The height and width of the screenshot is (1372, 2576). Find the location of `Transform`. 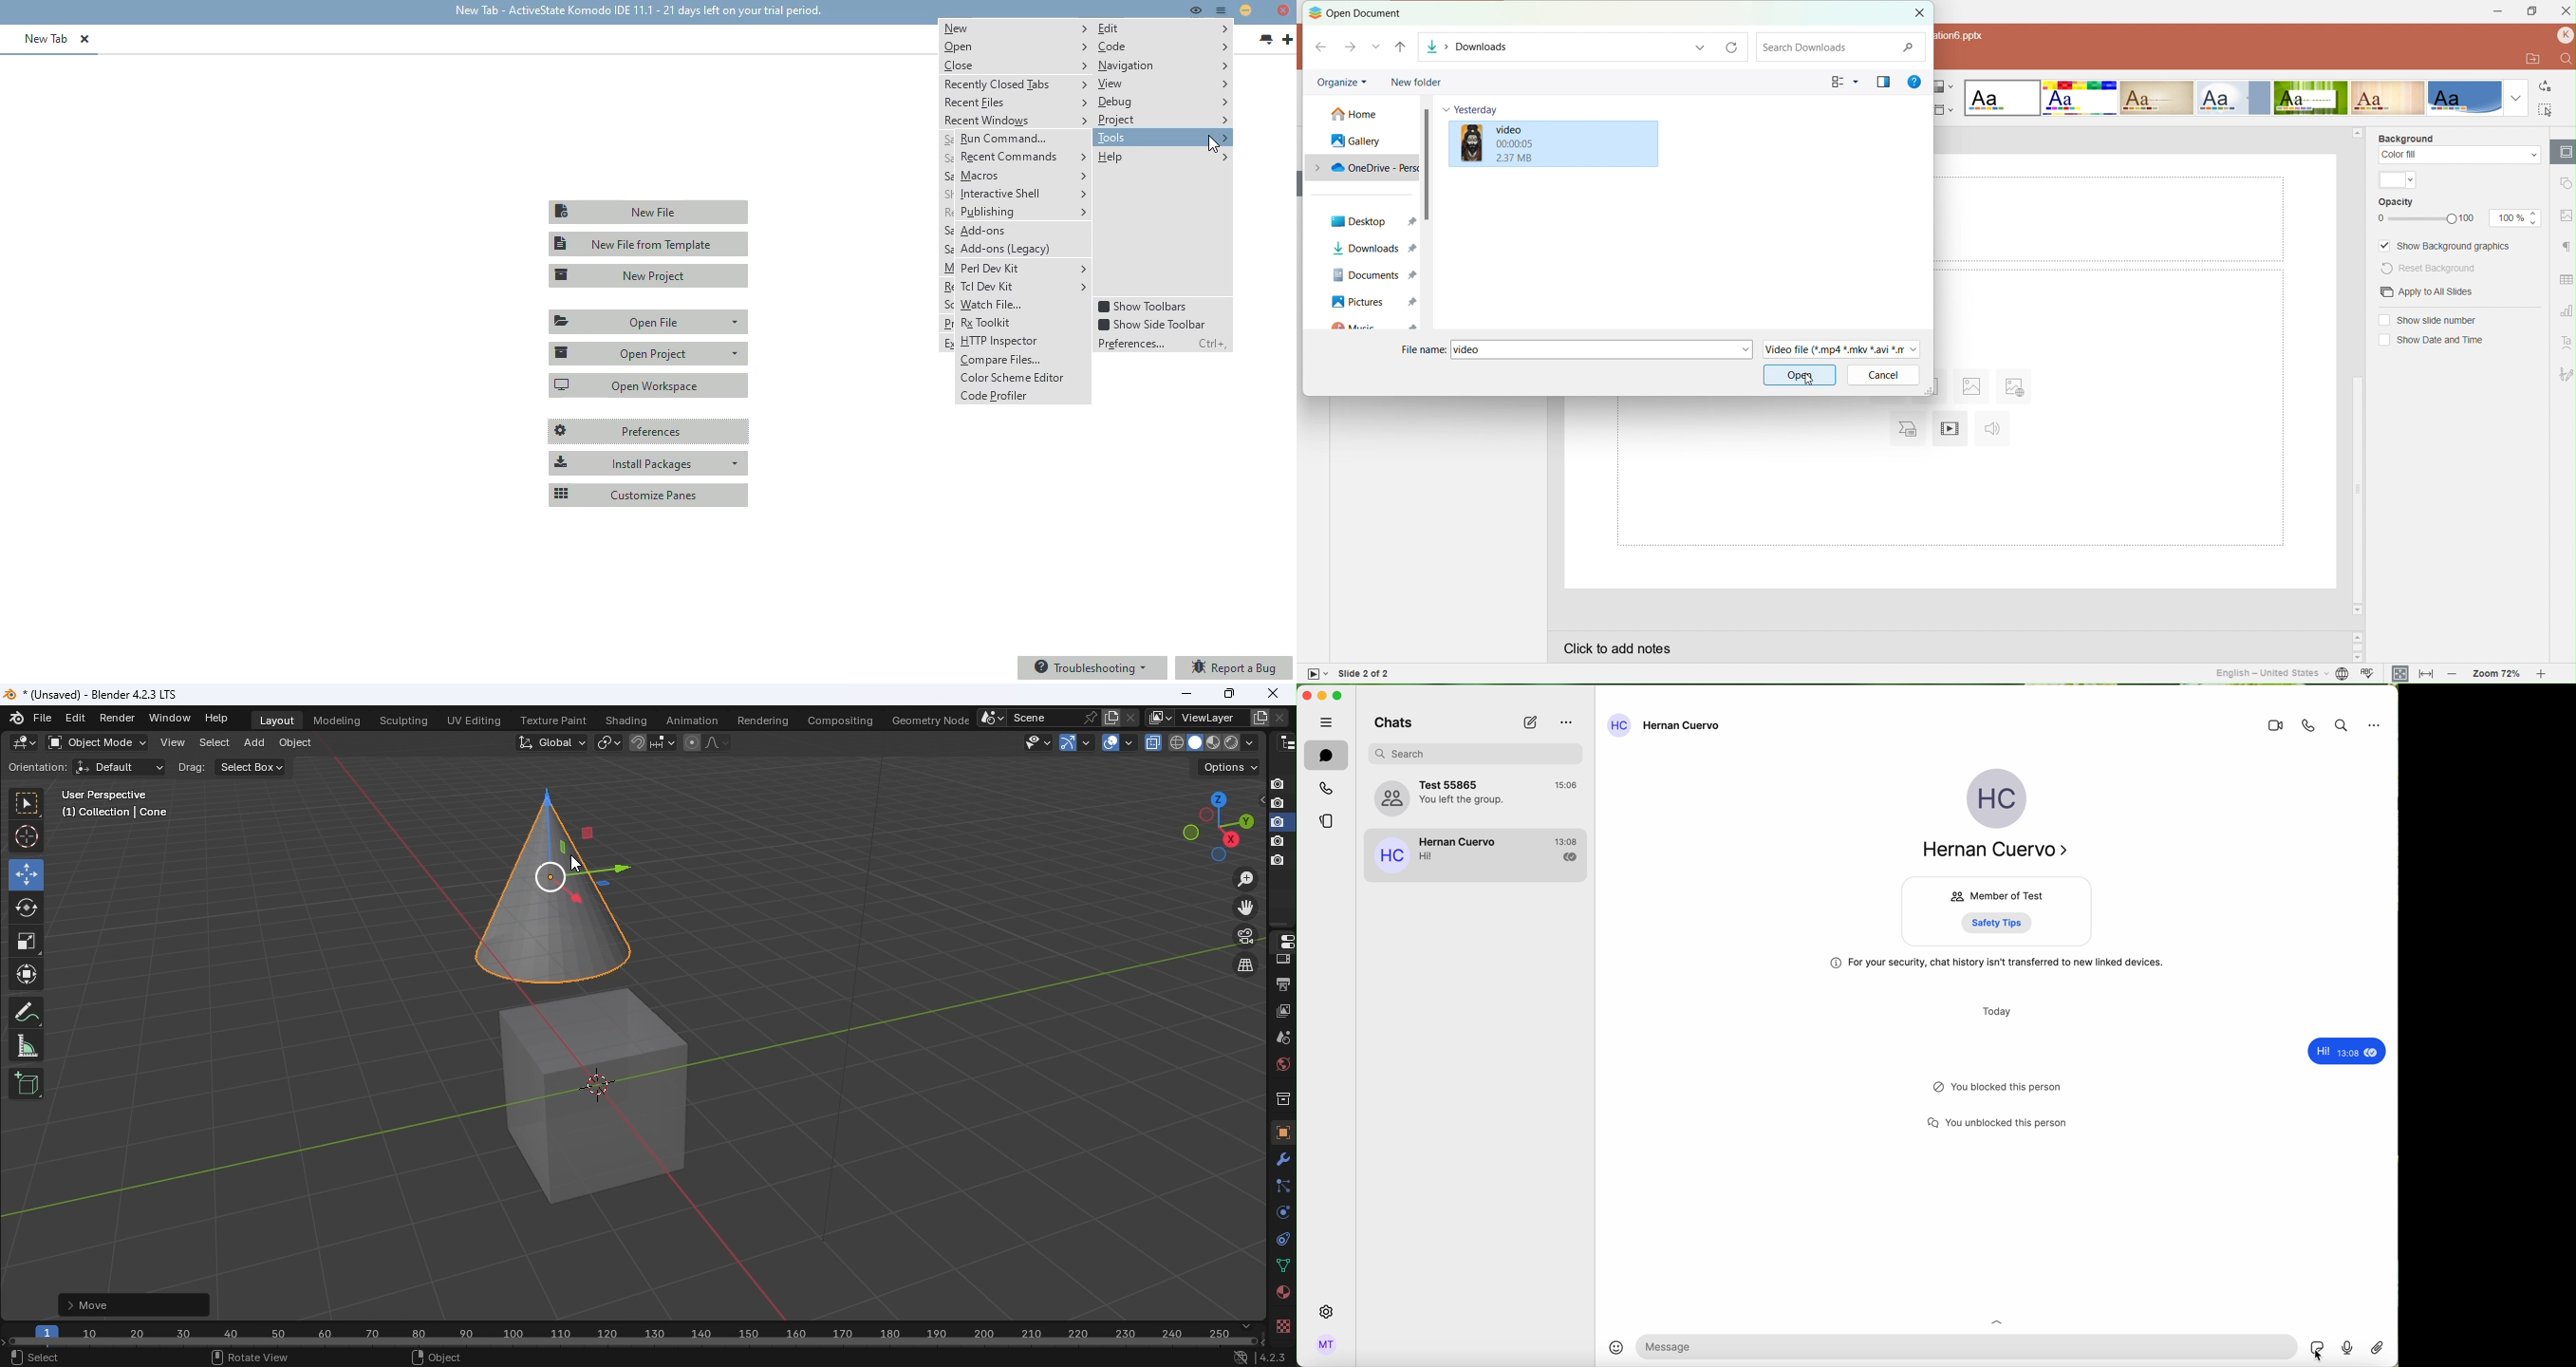

Transform is located at coordinates (27, 977).